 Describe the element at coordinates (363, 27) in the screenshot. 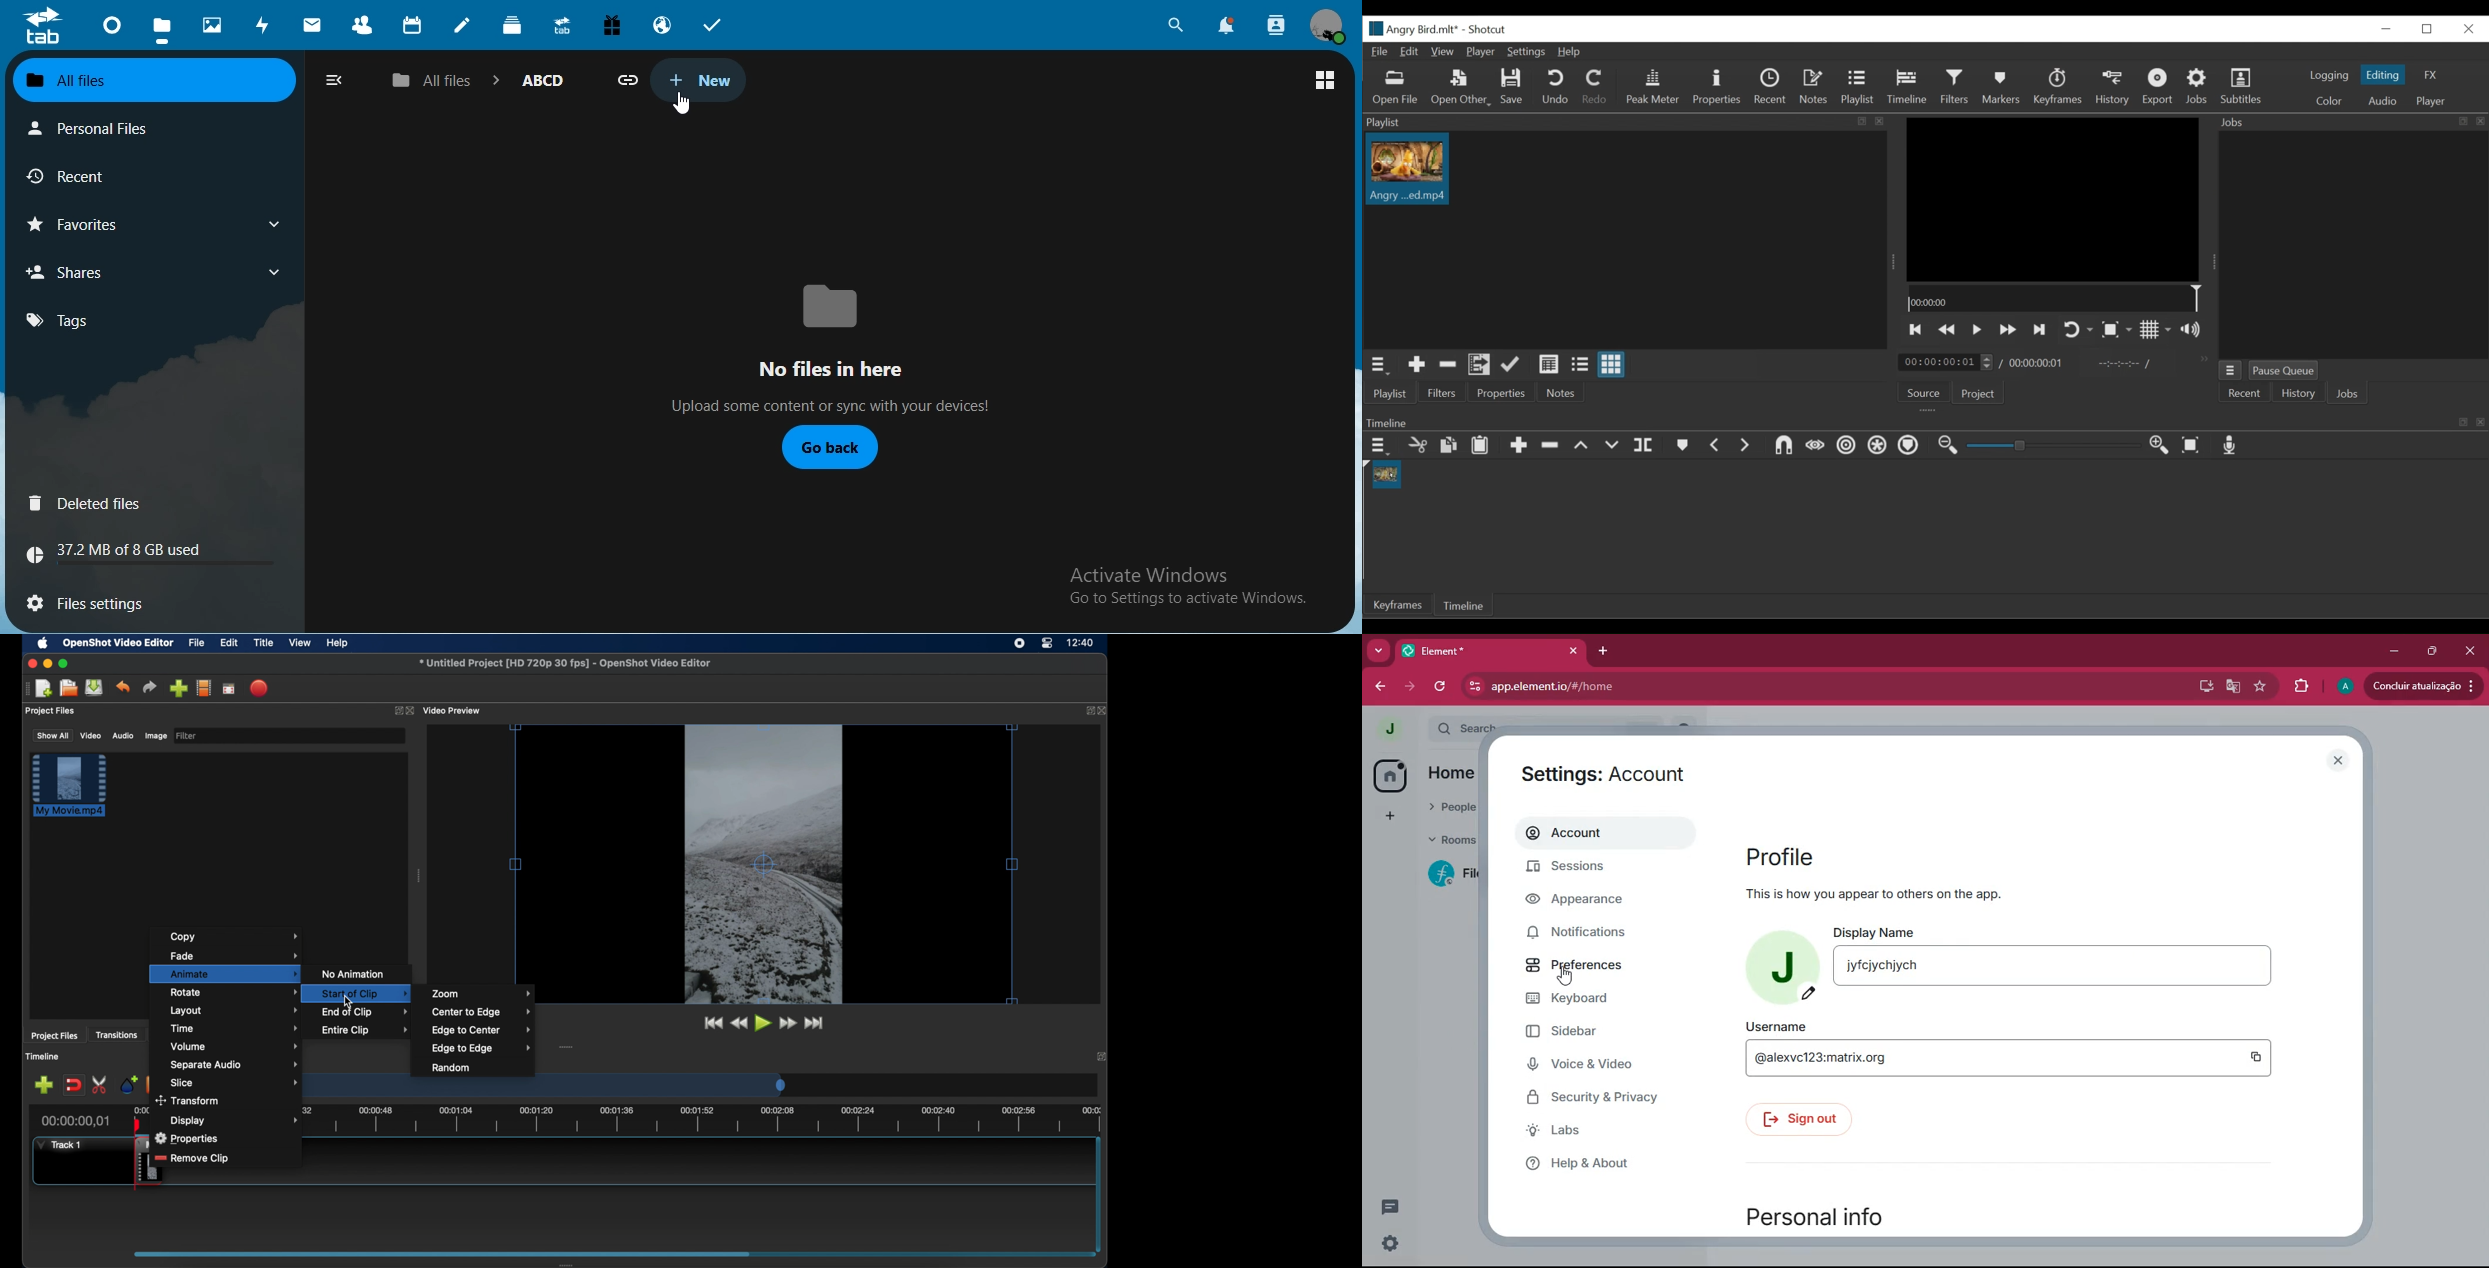

I see `contacts` at that location.